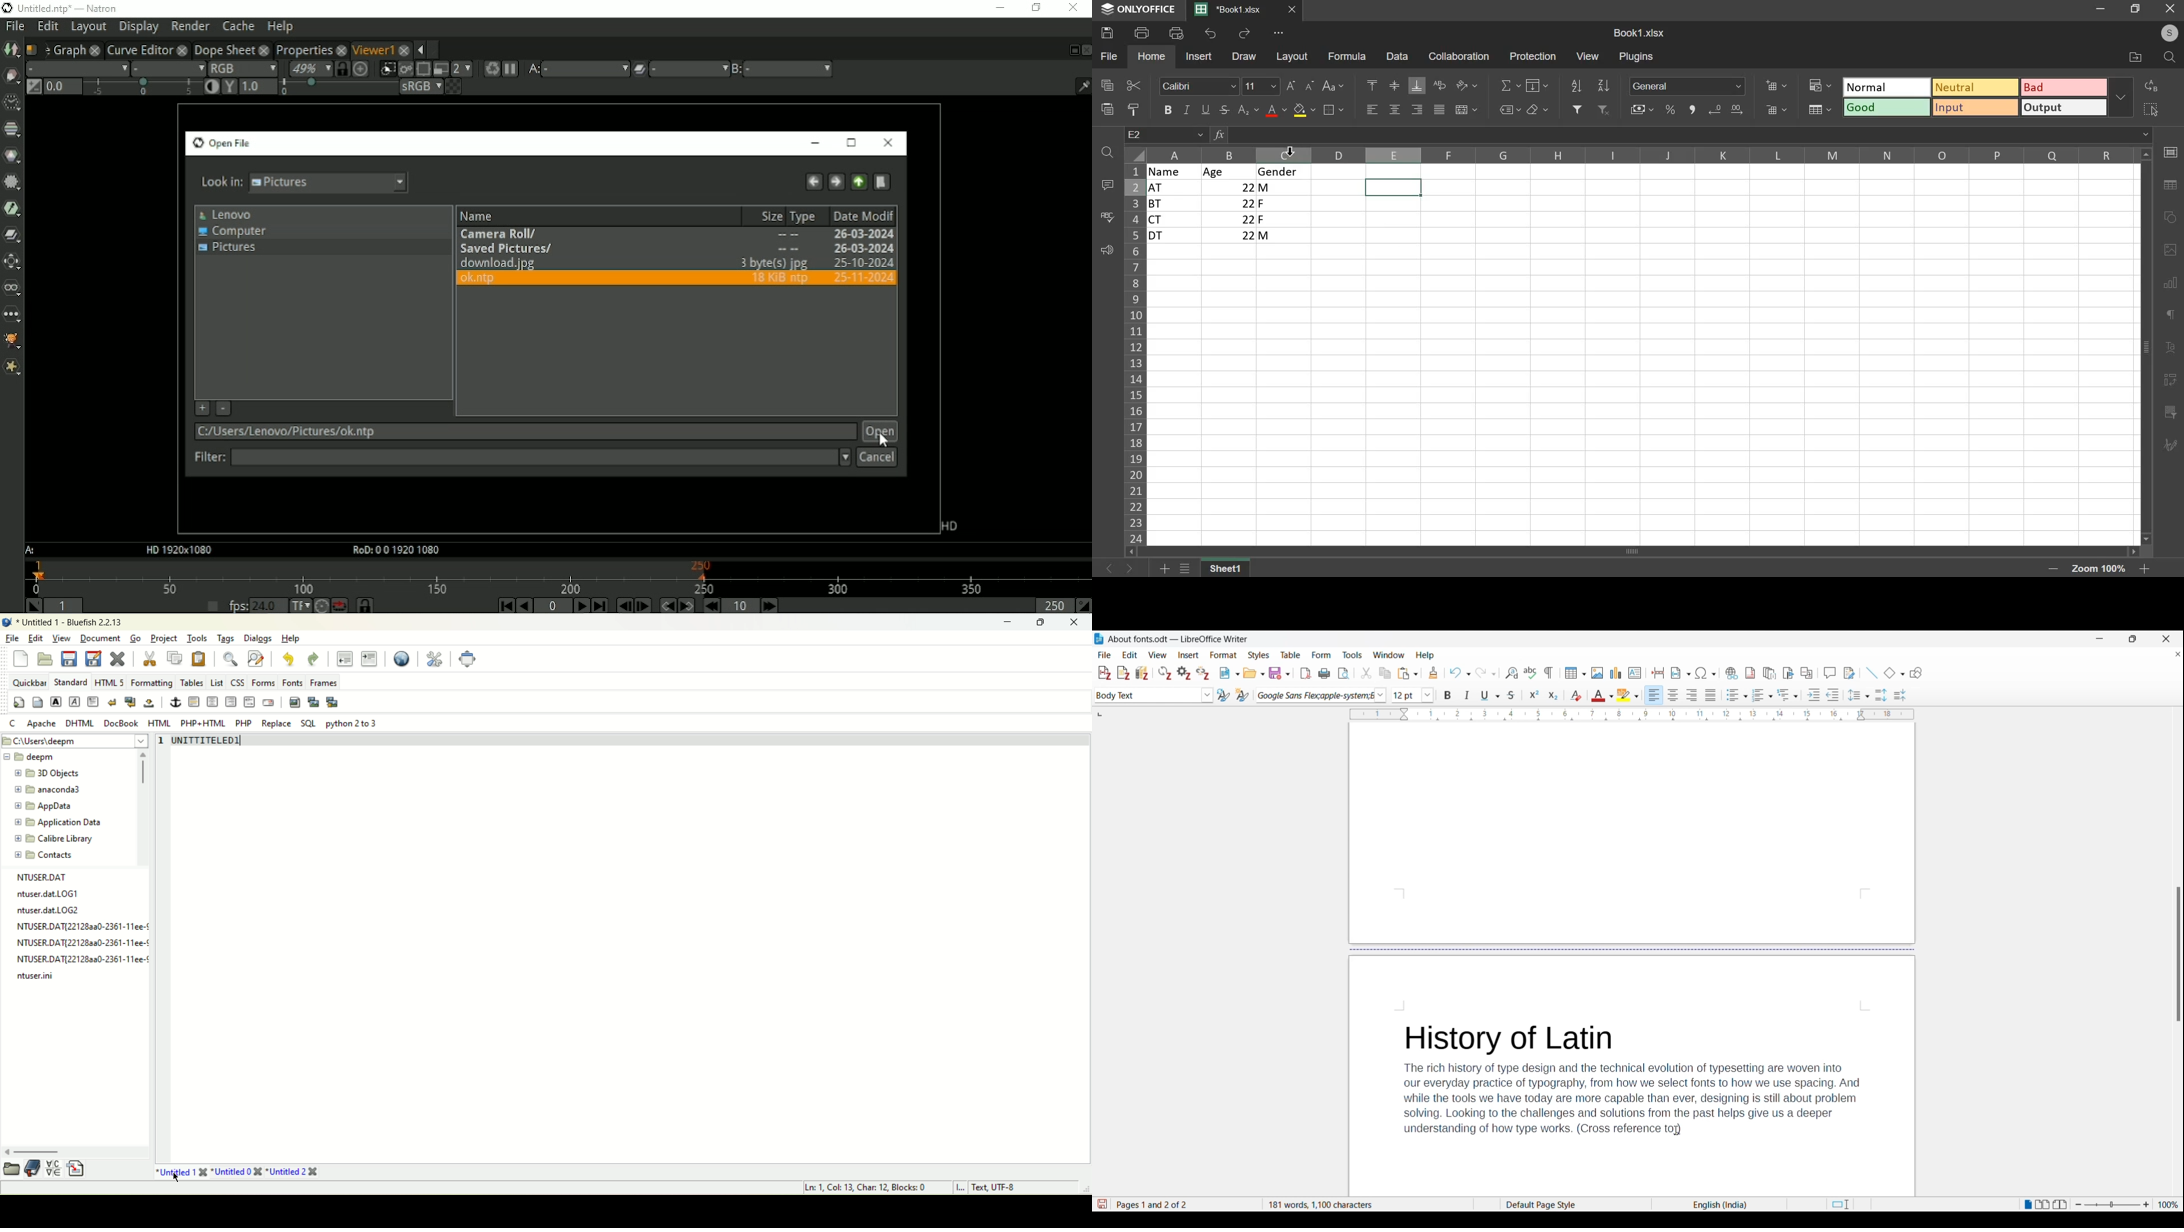 Image resolution: width=2184 pixels, height=1232 pixels. Describe the element at coordinates (1184, 673) in the screenshot. I see `Set document preferences` at that location.